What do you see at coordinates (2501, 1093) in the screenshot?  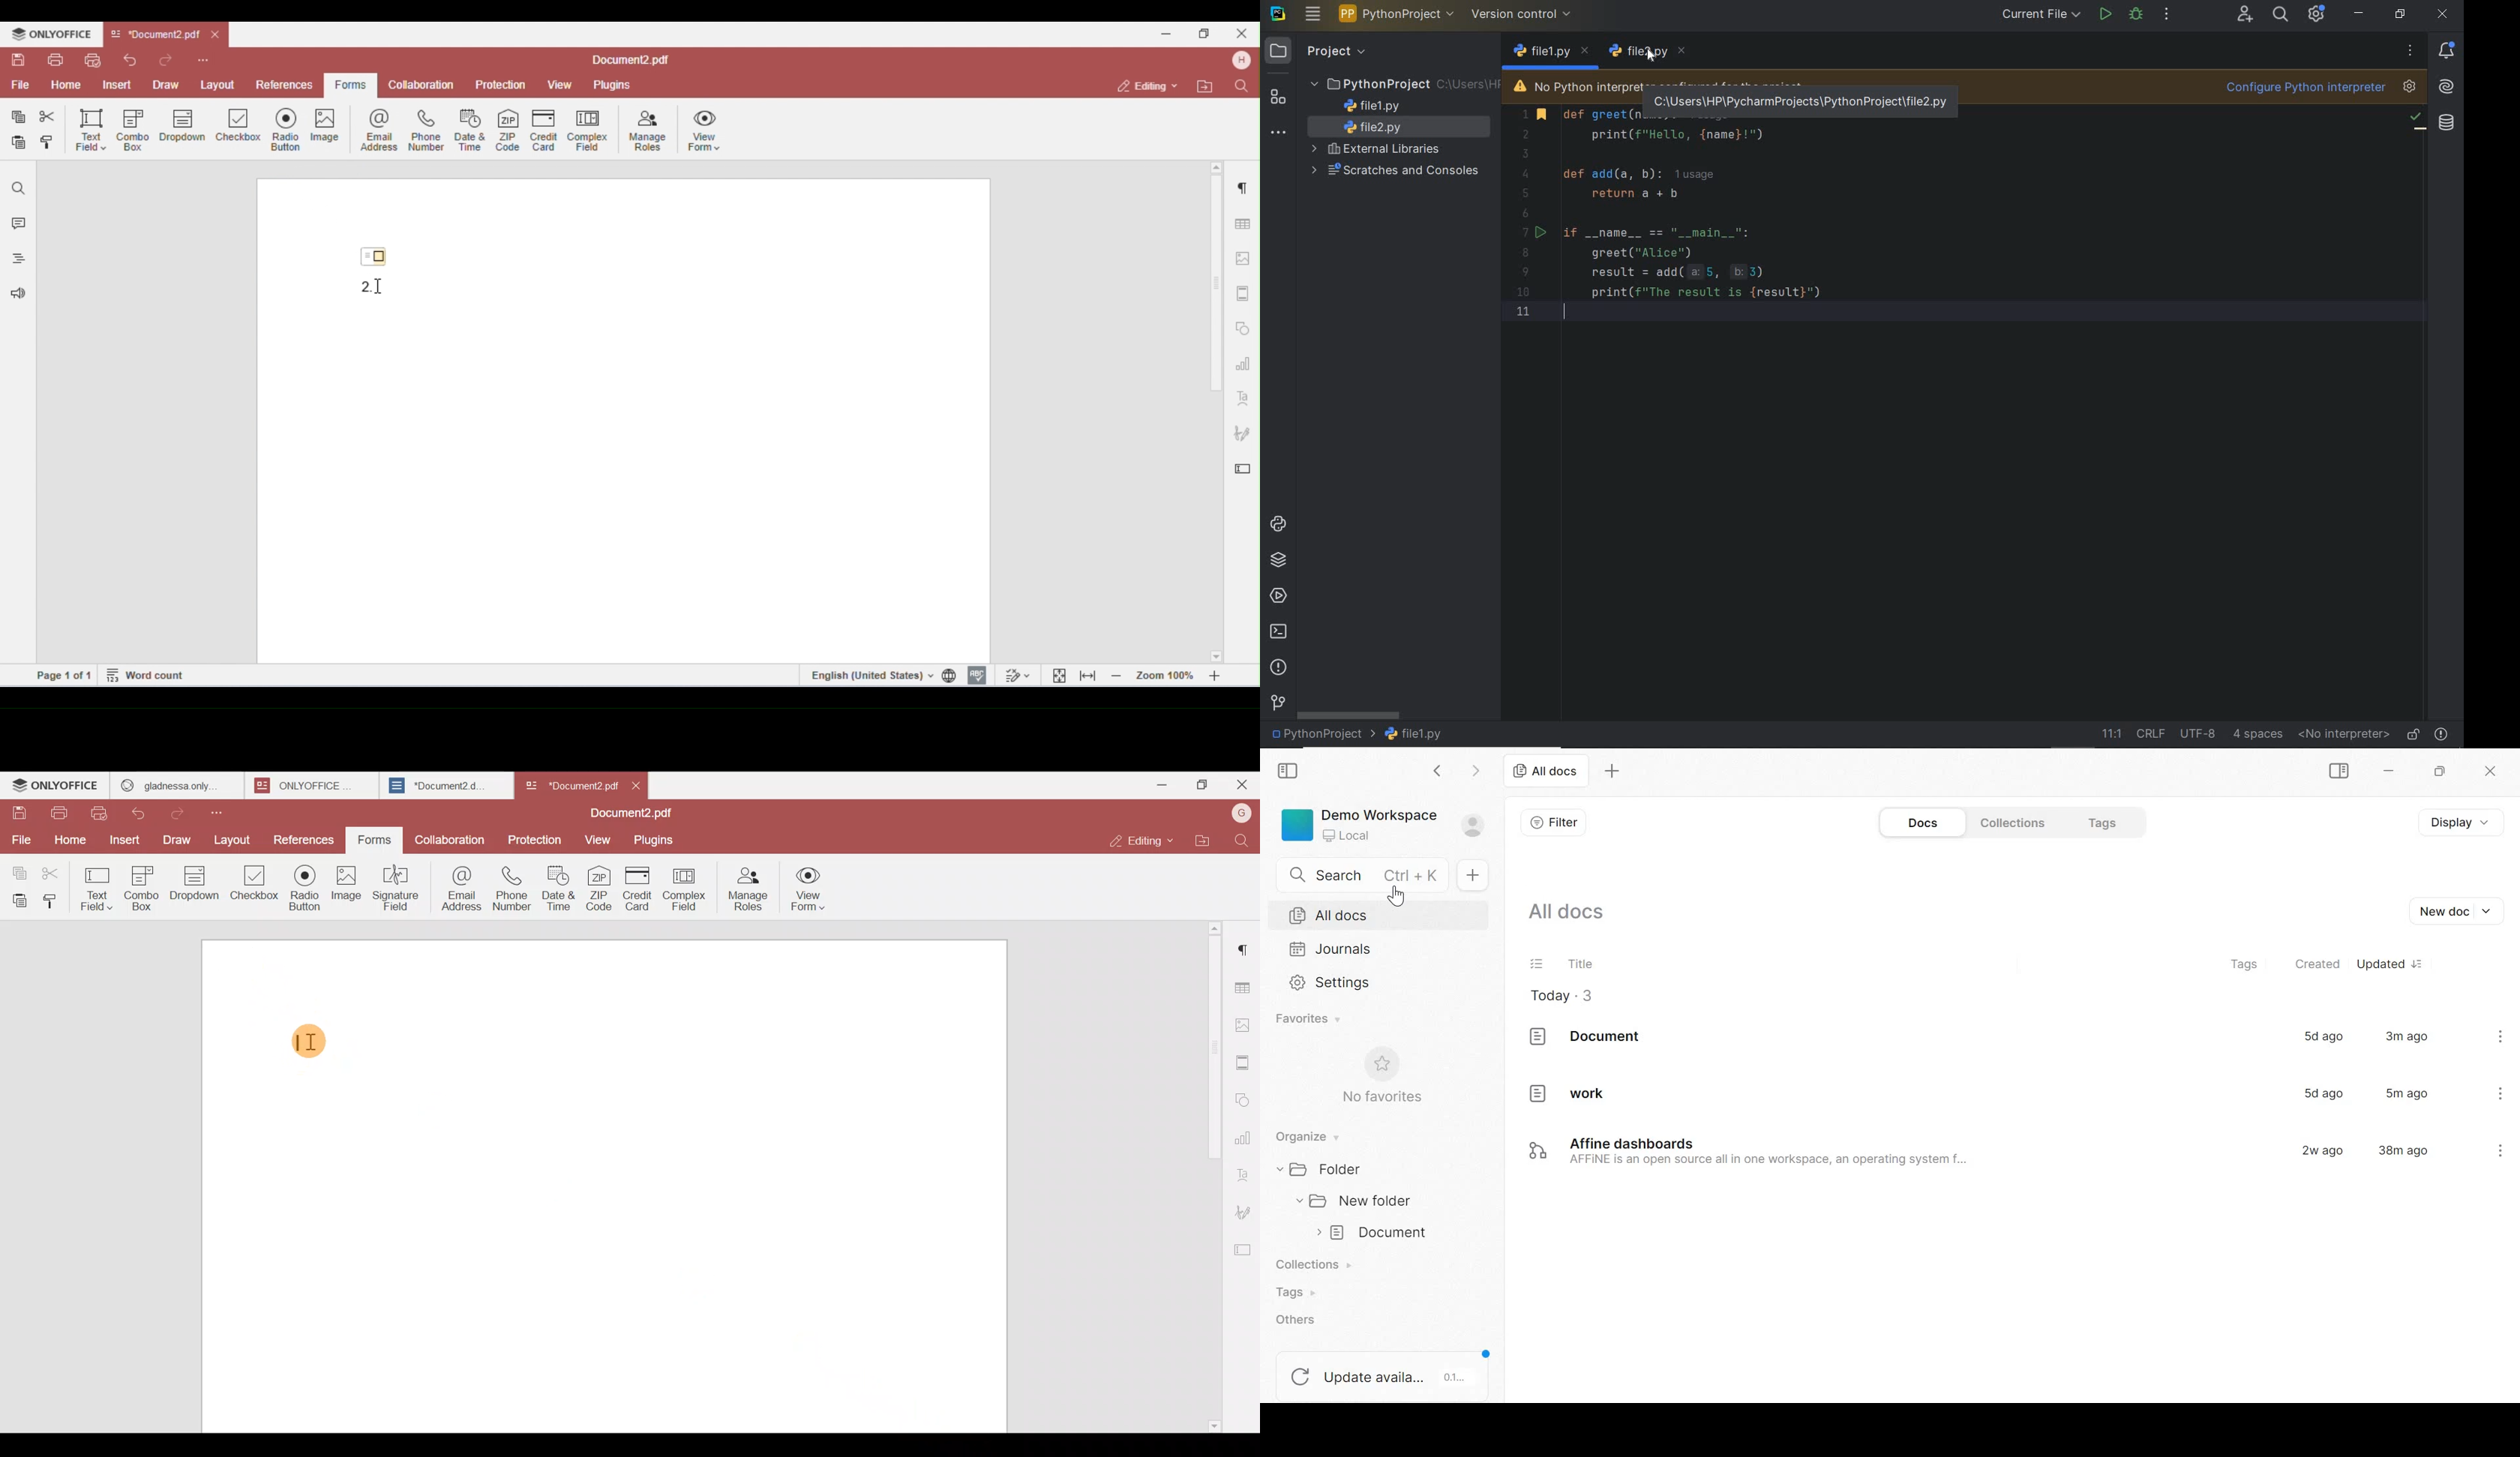 I see `kebab menu` at bounding box center [2501, 1093].